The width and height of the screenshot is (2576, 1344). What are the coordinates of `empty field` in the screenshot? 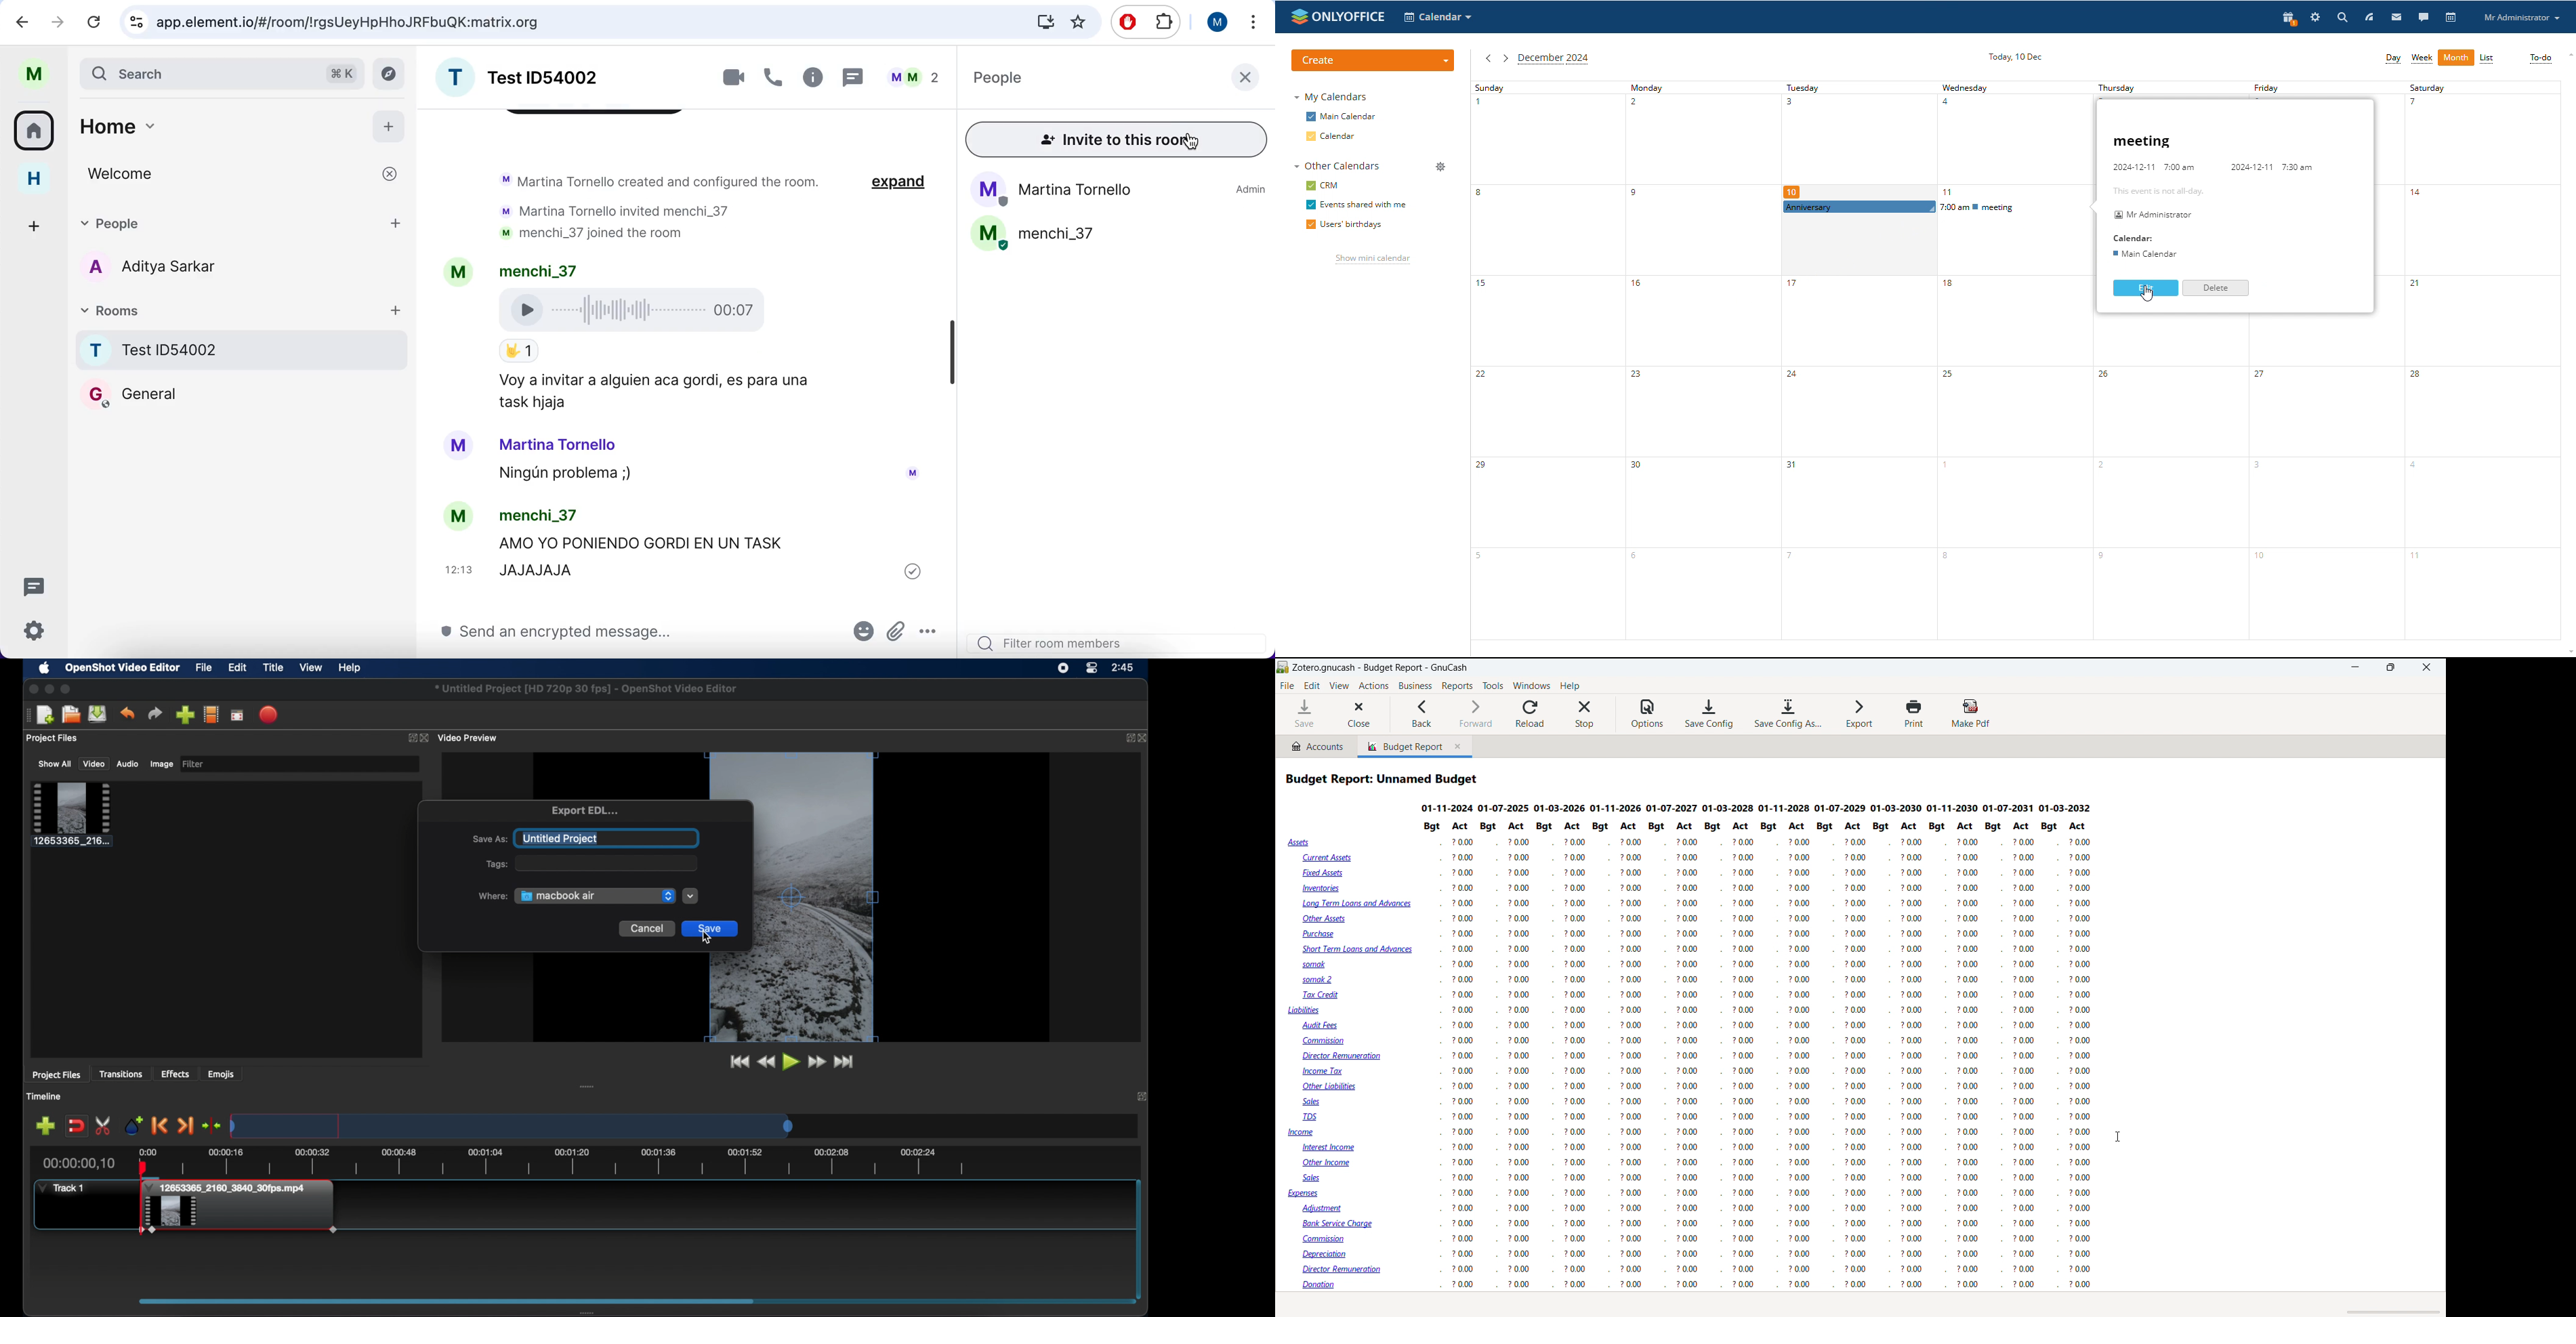 It's located at (606, 862).